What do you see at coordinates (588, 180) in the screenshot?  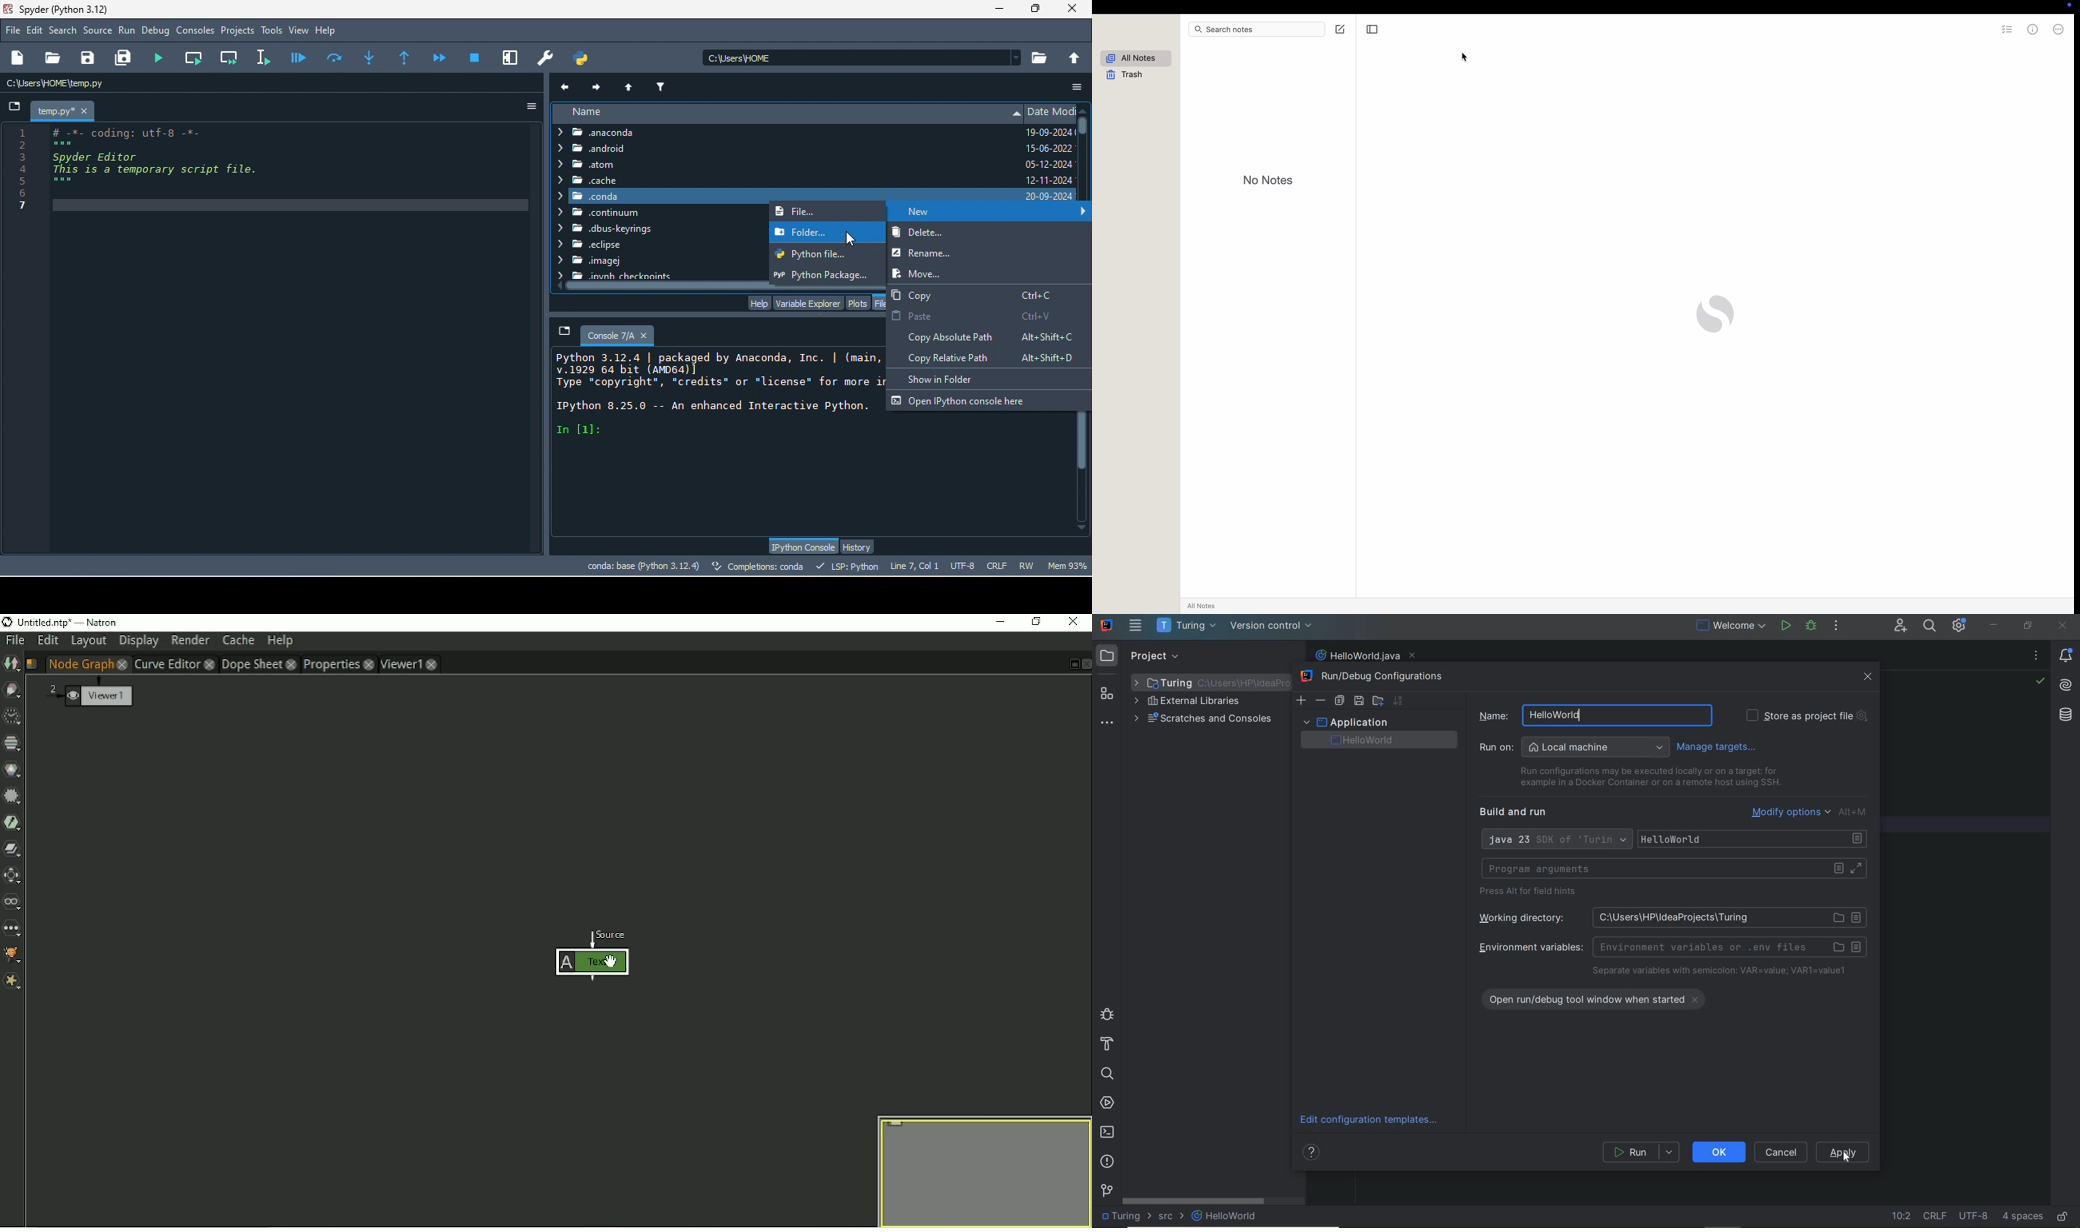 I see `cache` at bounding box center [588, 180].